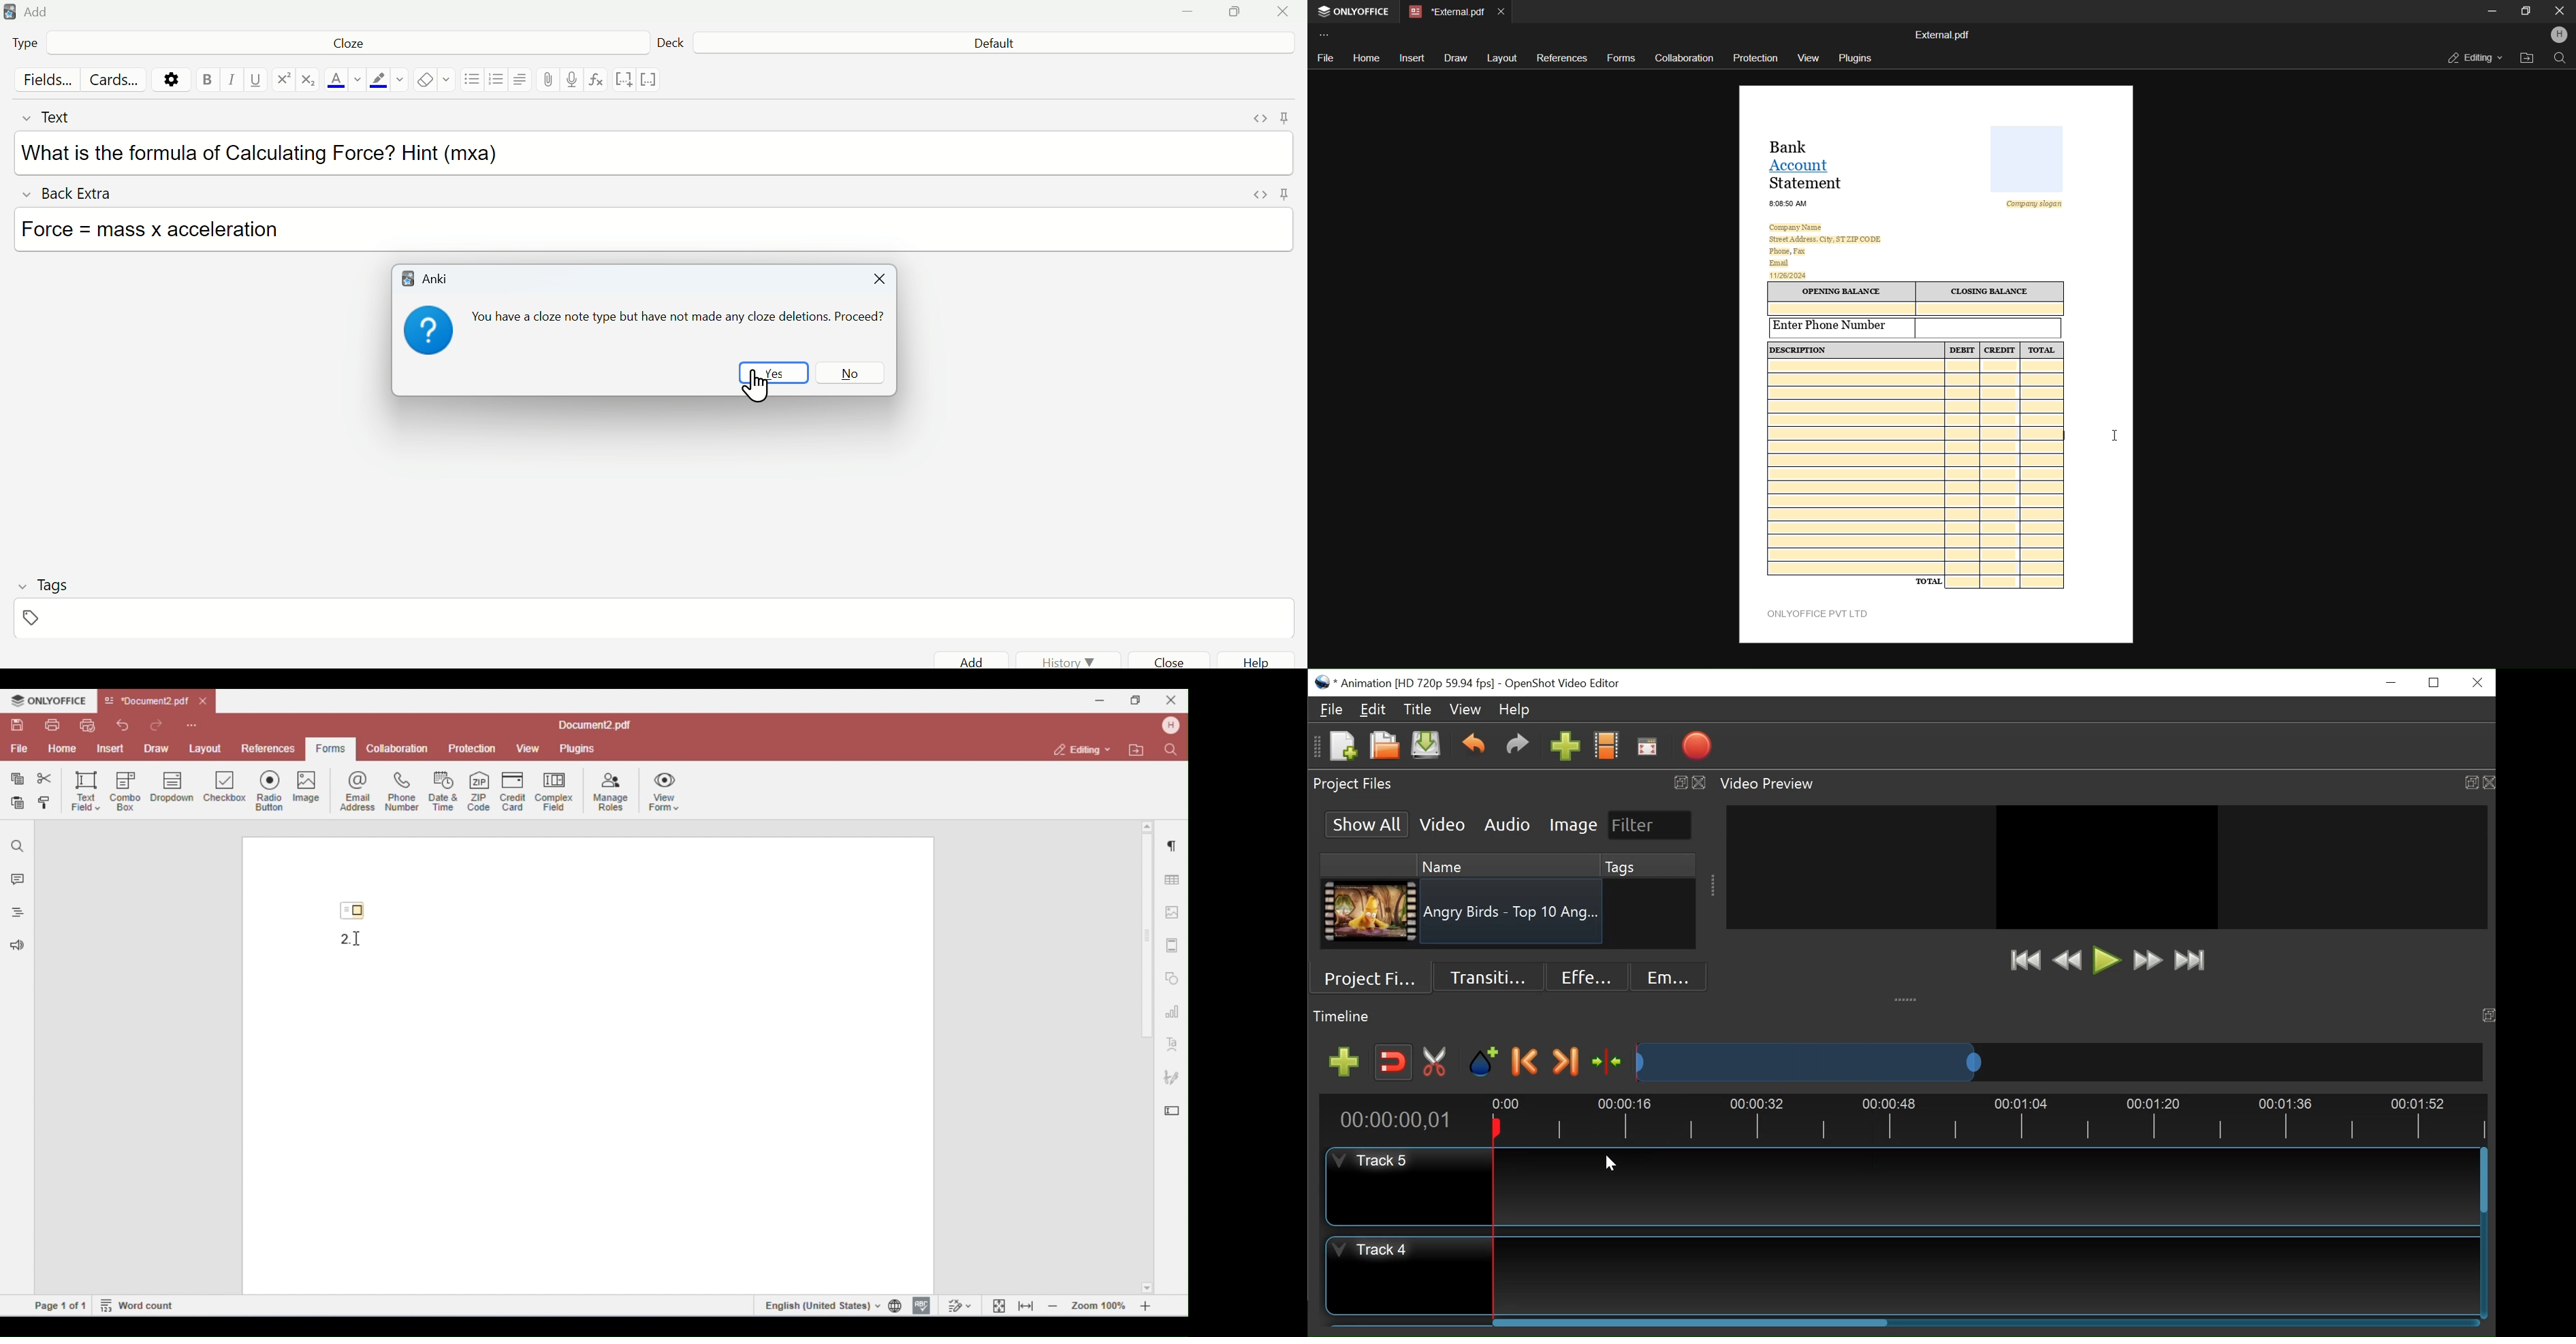 This screenshot has height=1344, width=2576. Describe the element at coordinates (44, 583) in the screenshot. I see `Tags` at that location.